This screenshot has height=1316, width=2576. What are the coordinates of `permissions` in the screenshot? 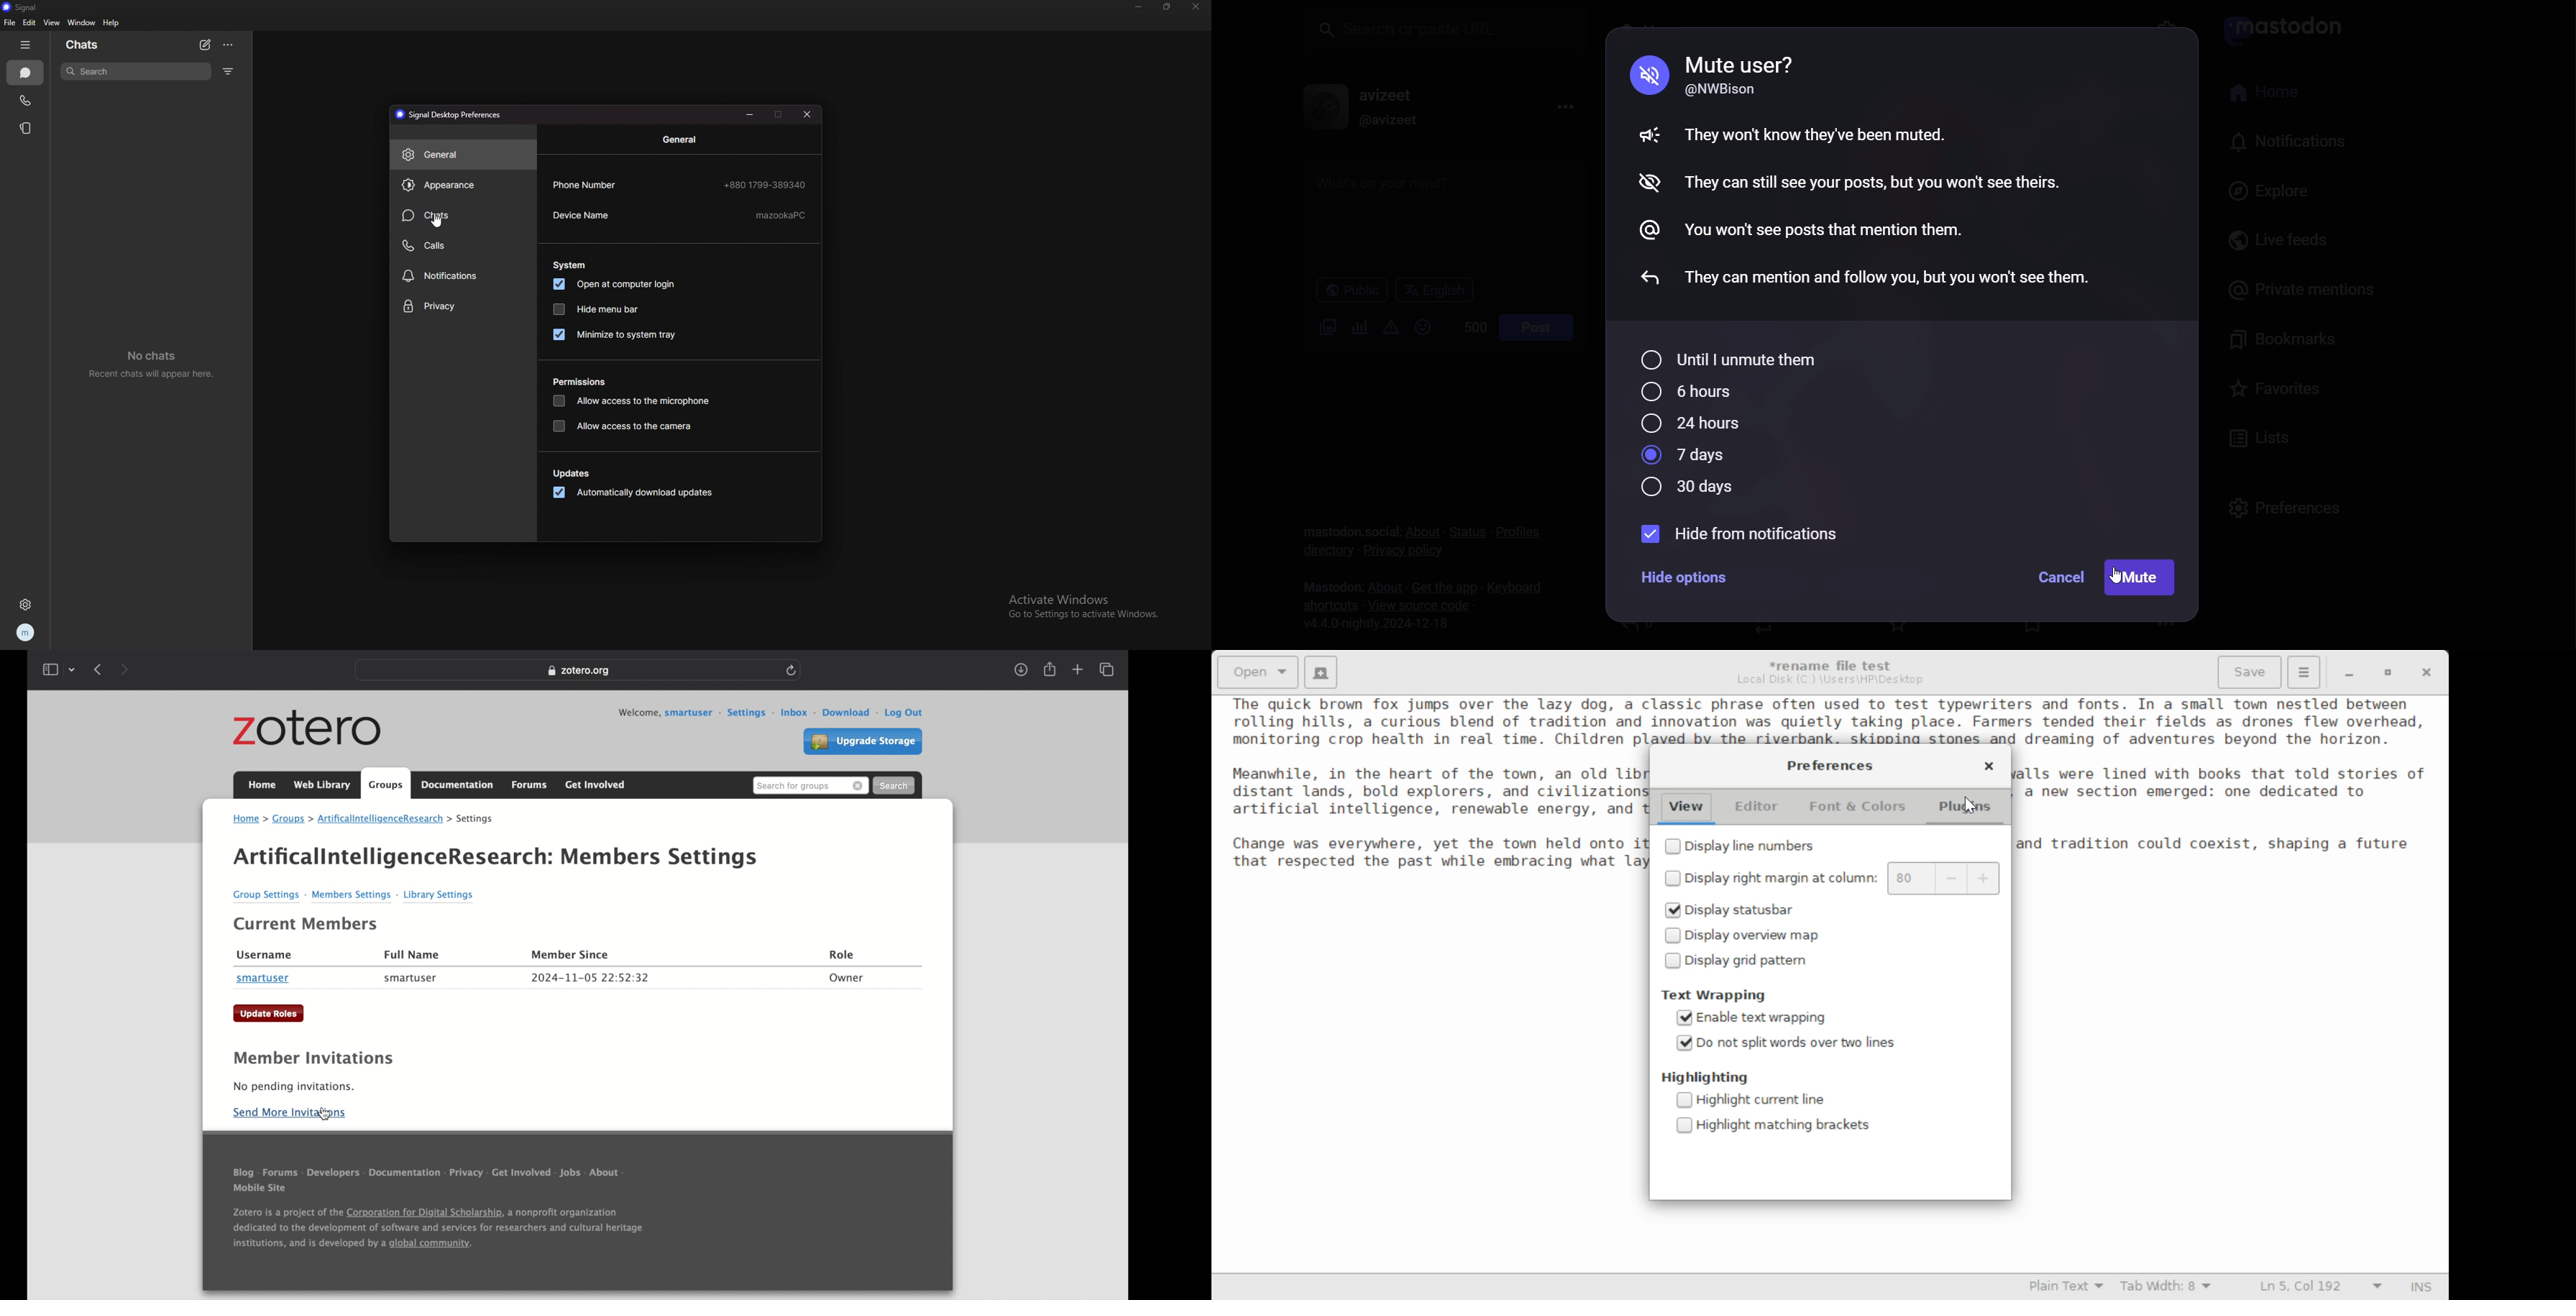 It's located at (581, 381).